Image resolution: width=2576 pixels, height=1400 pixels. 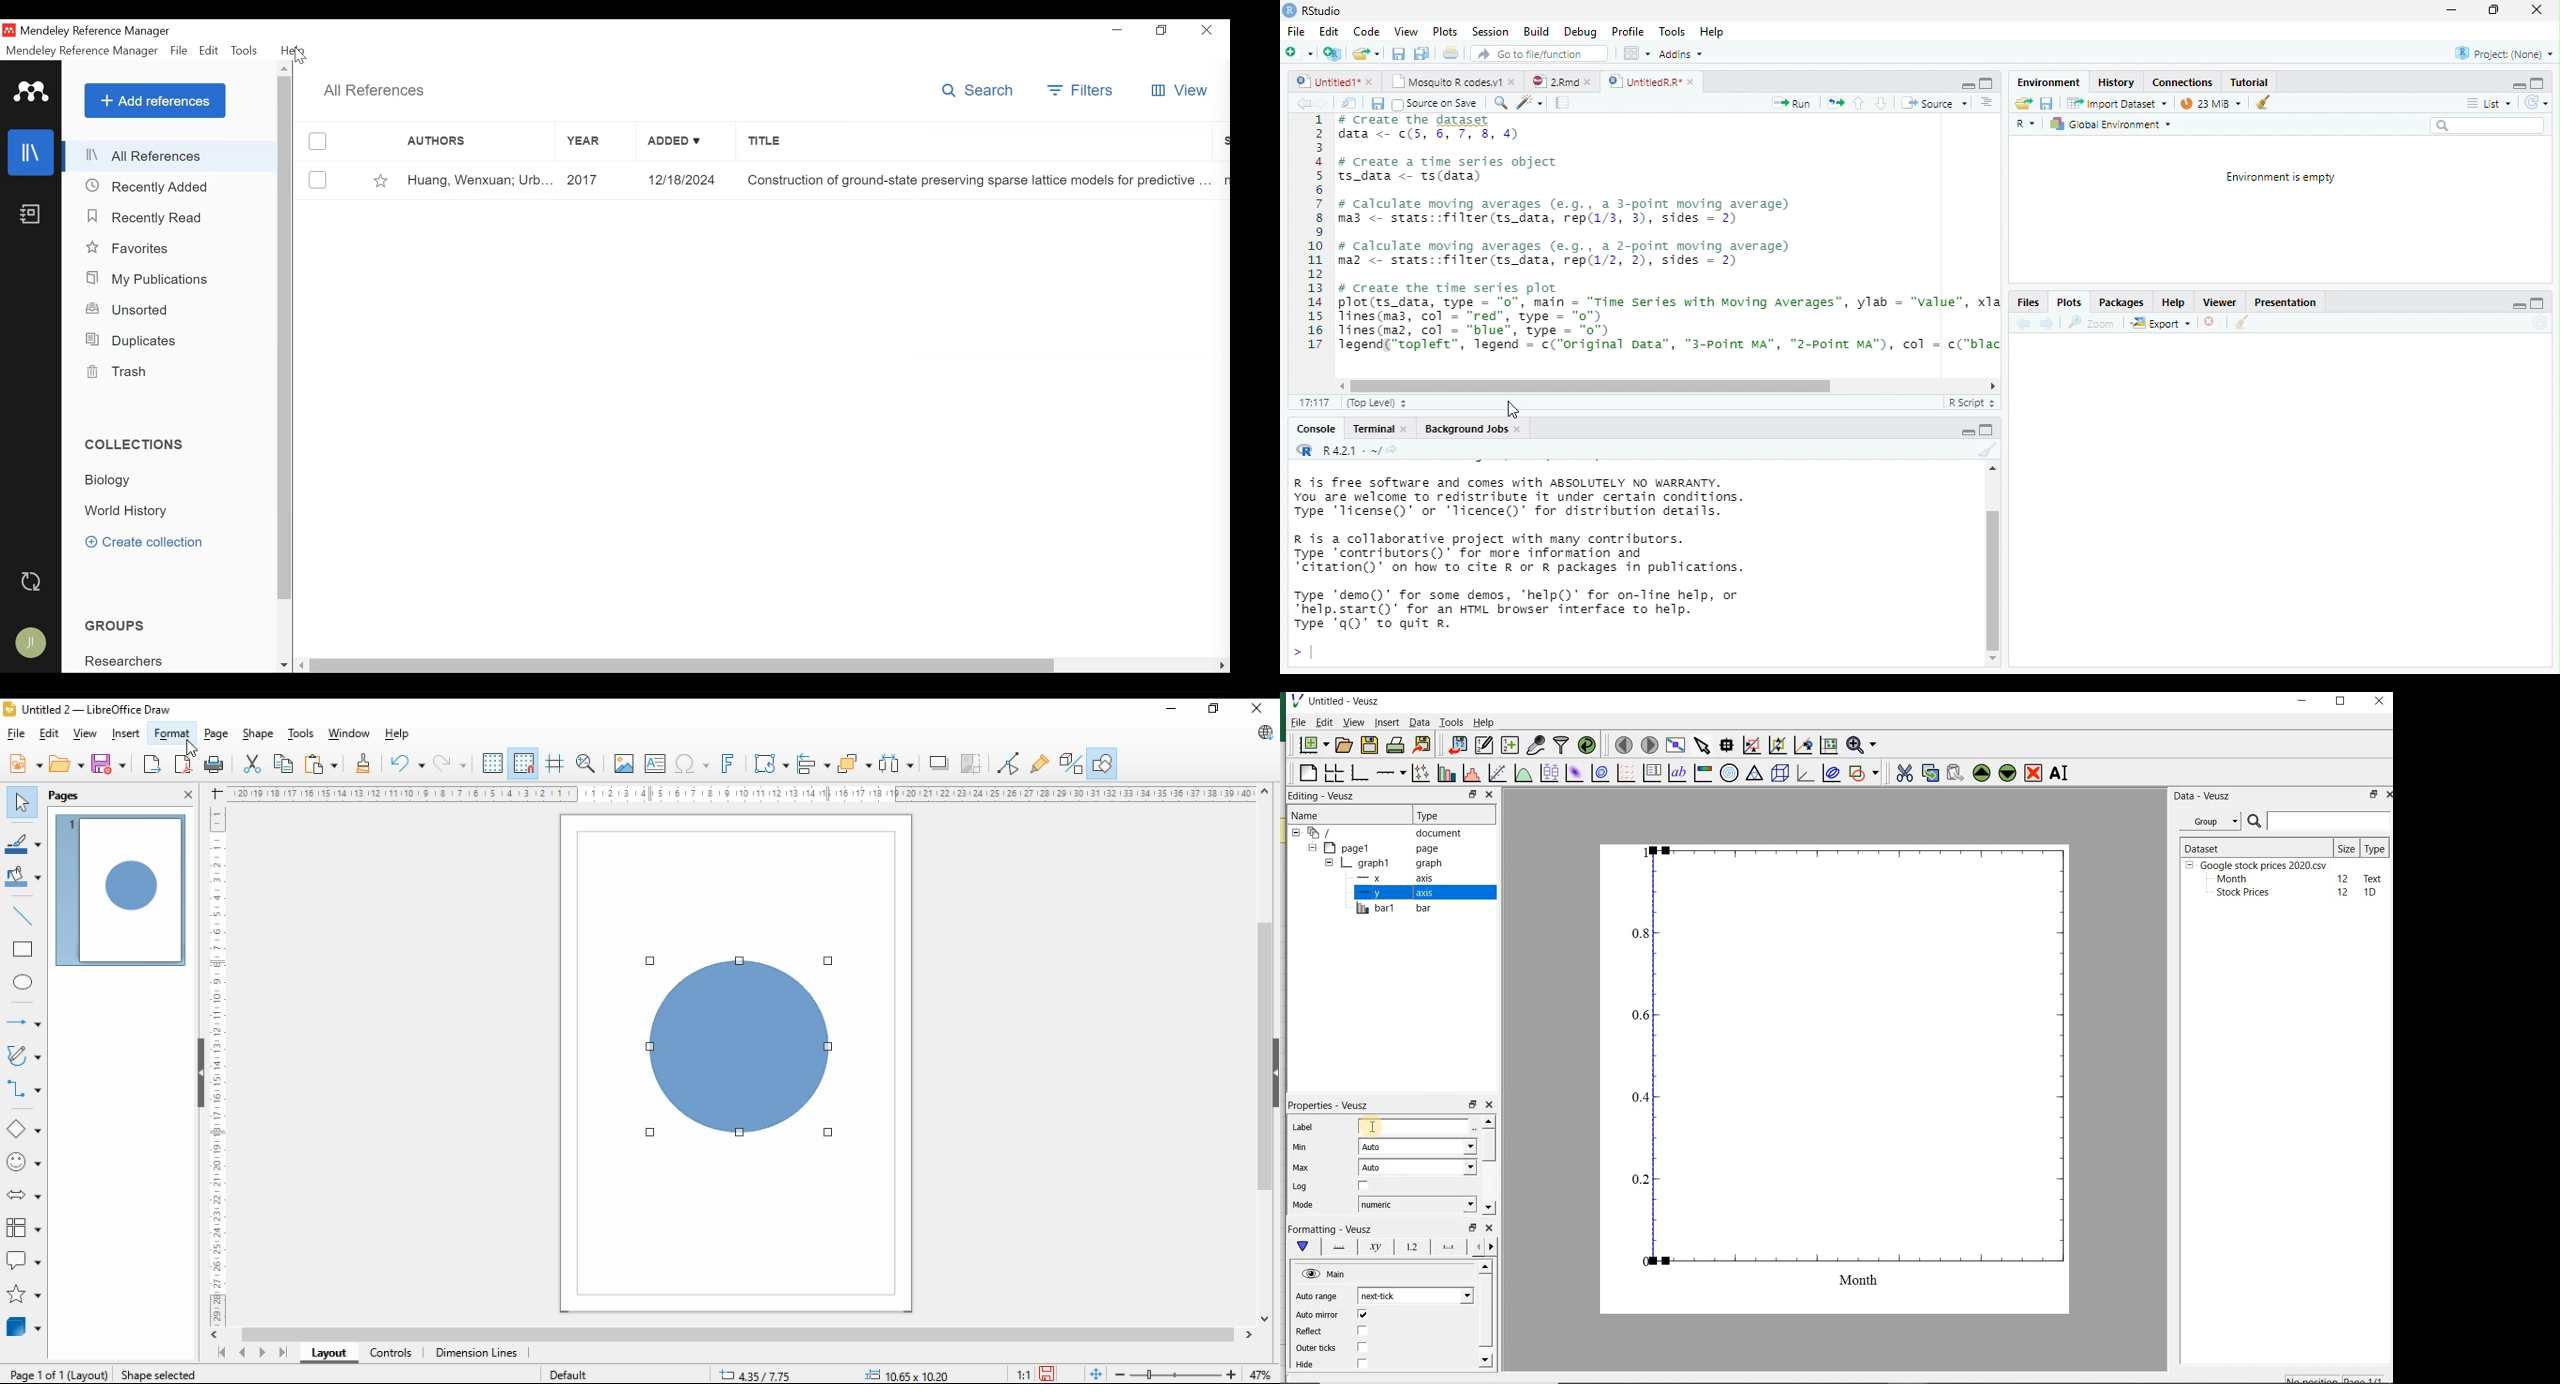 What do you see at coordinates (2493, 10) in the screenshot?
I see `maximize` at bounding box center [2493, 10].